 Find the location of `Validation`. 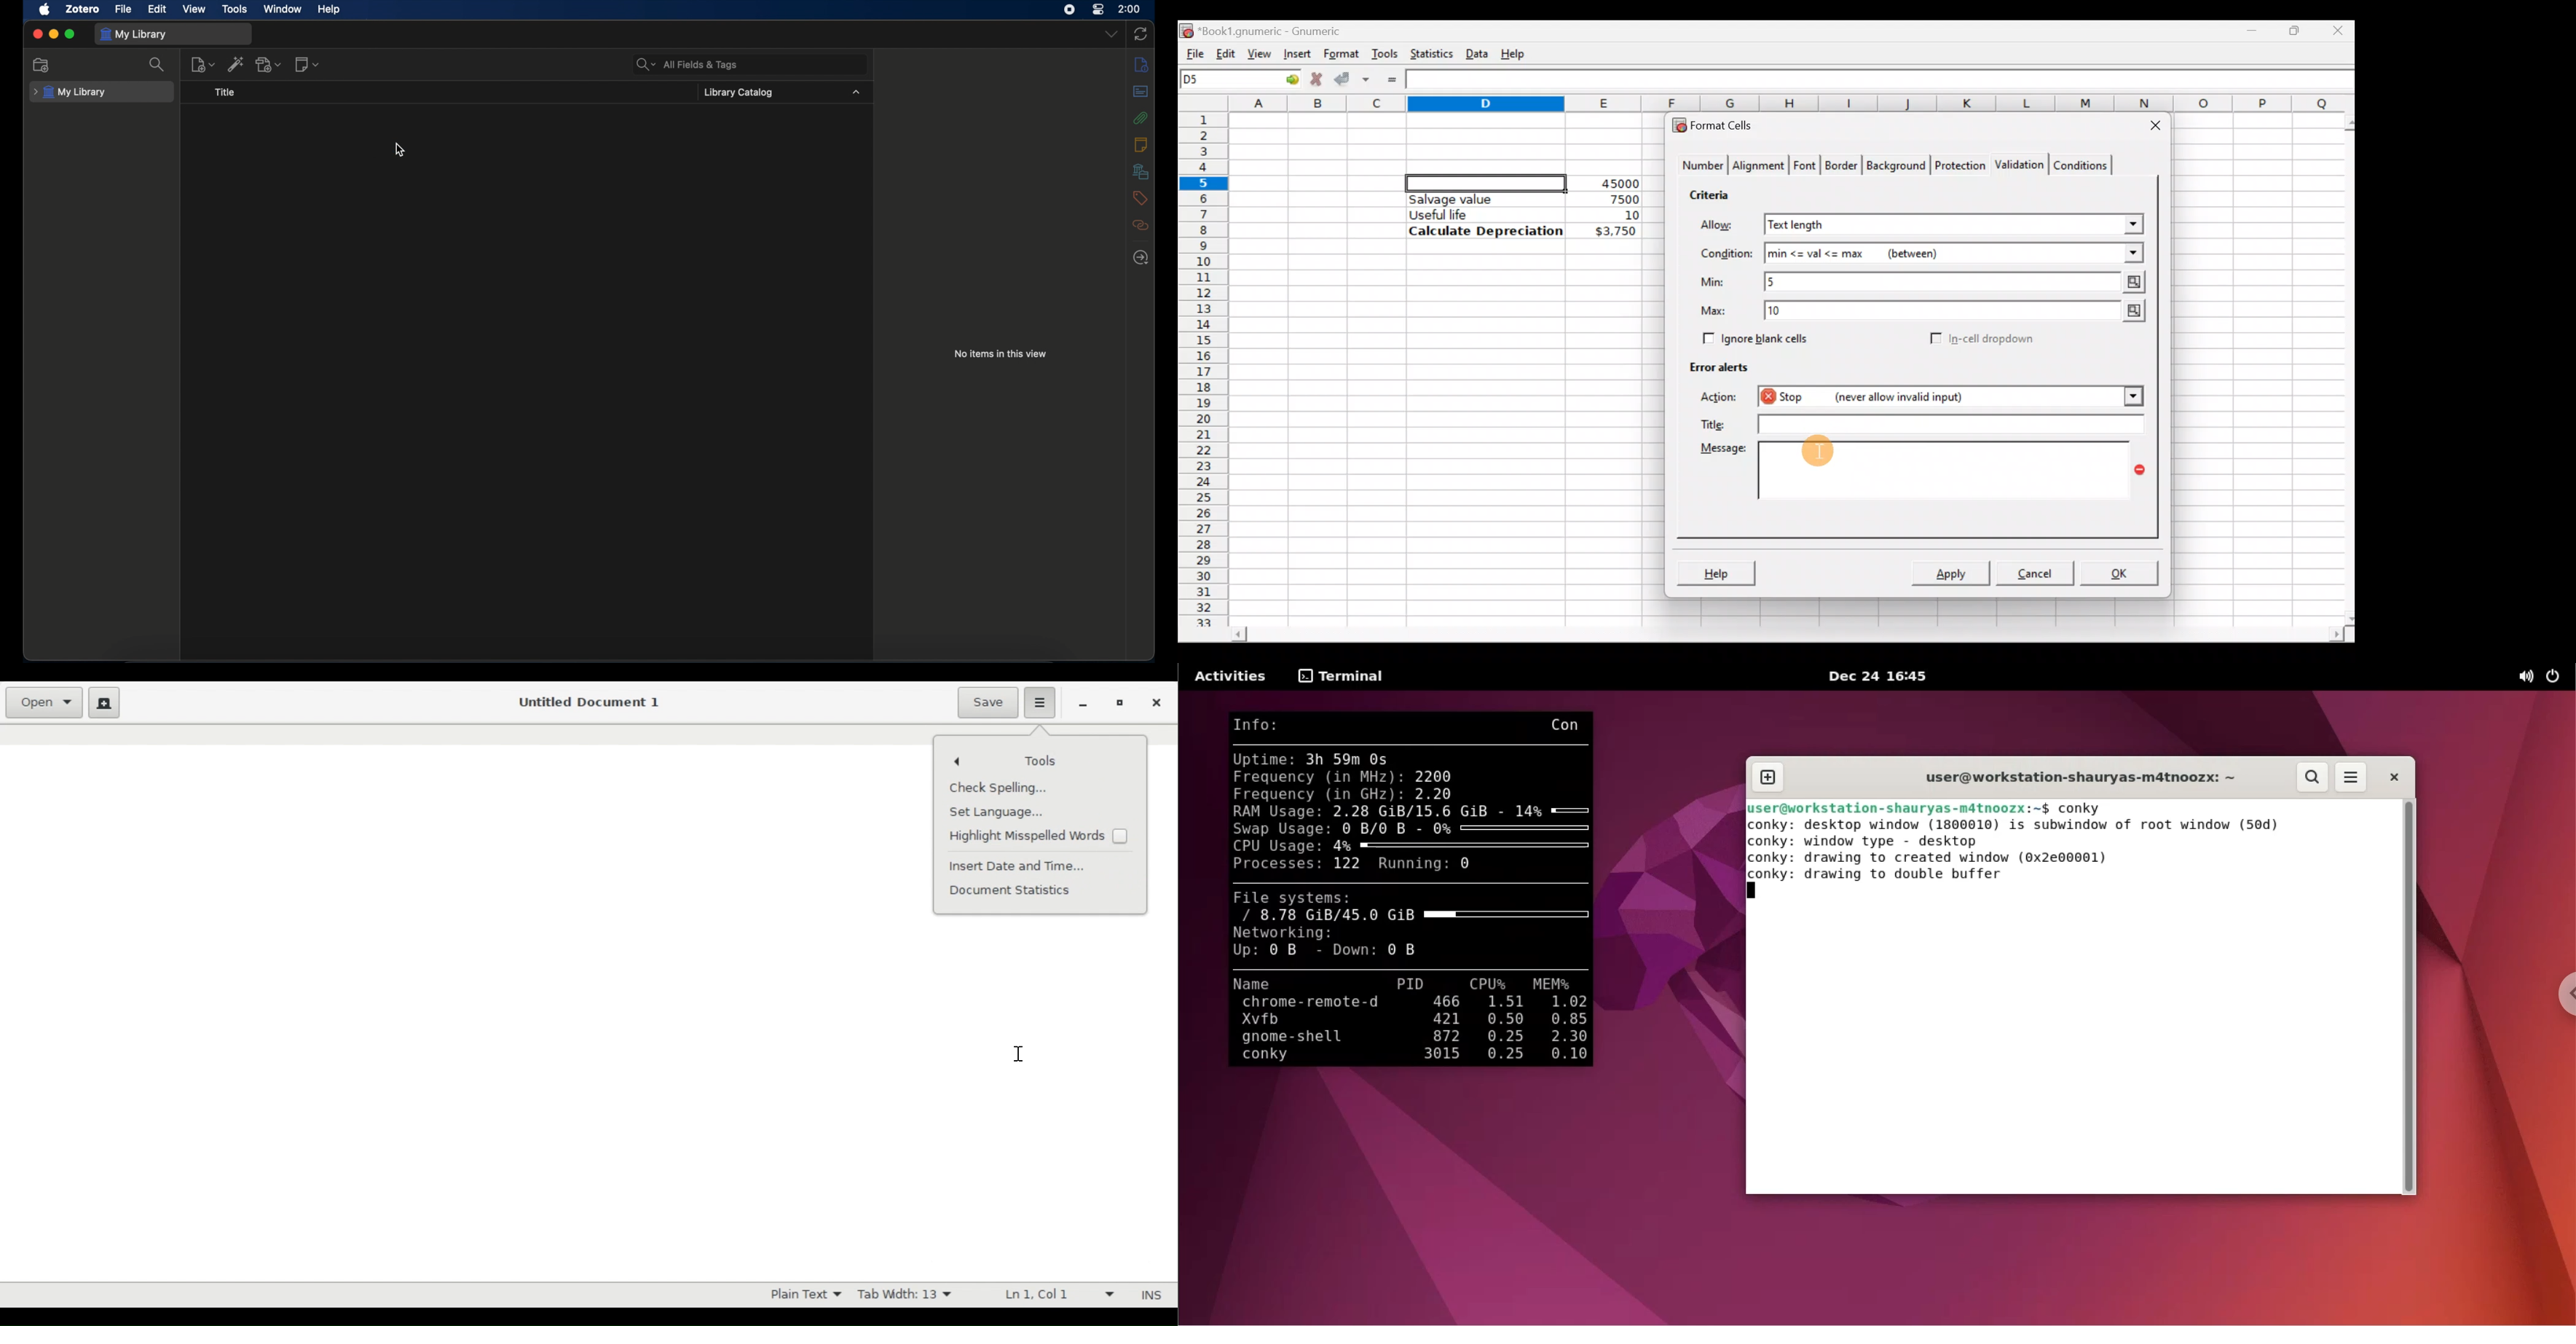

Validation is located at coordinates (2017, 166).